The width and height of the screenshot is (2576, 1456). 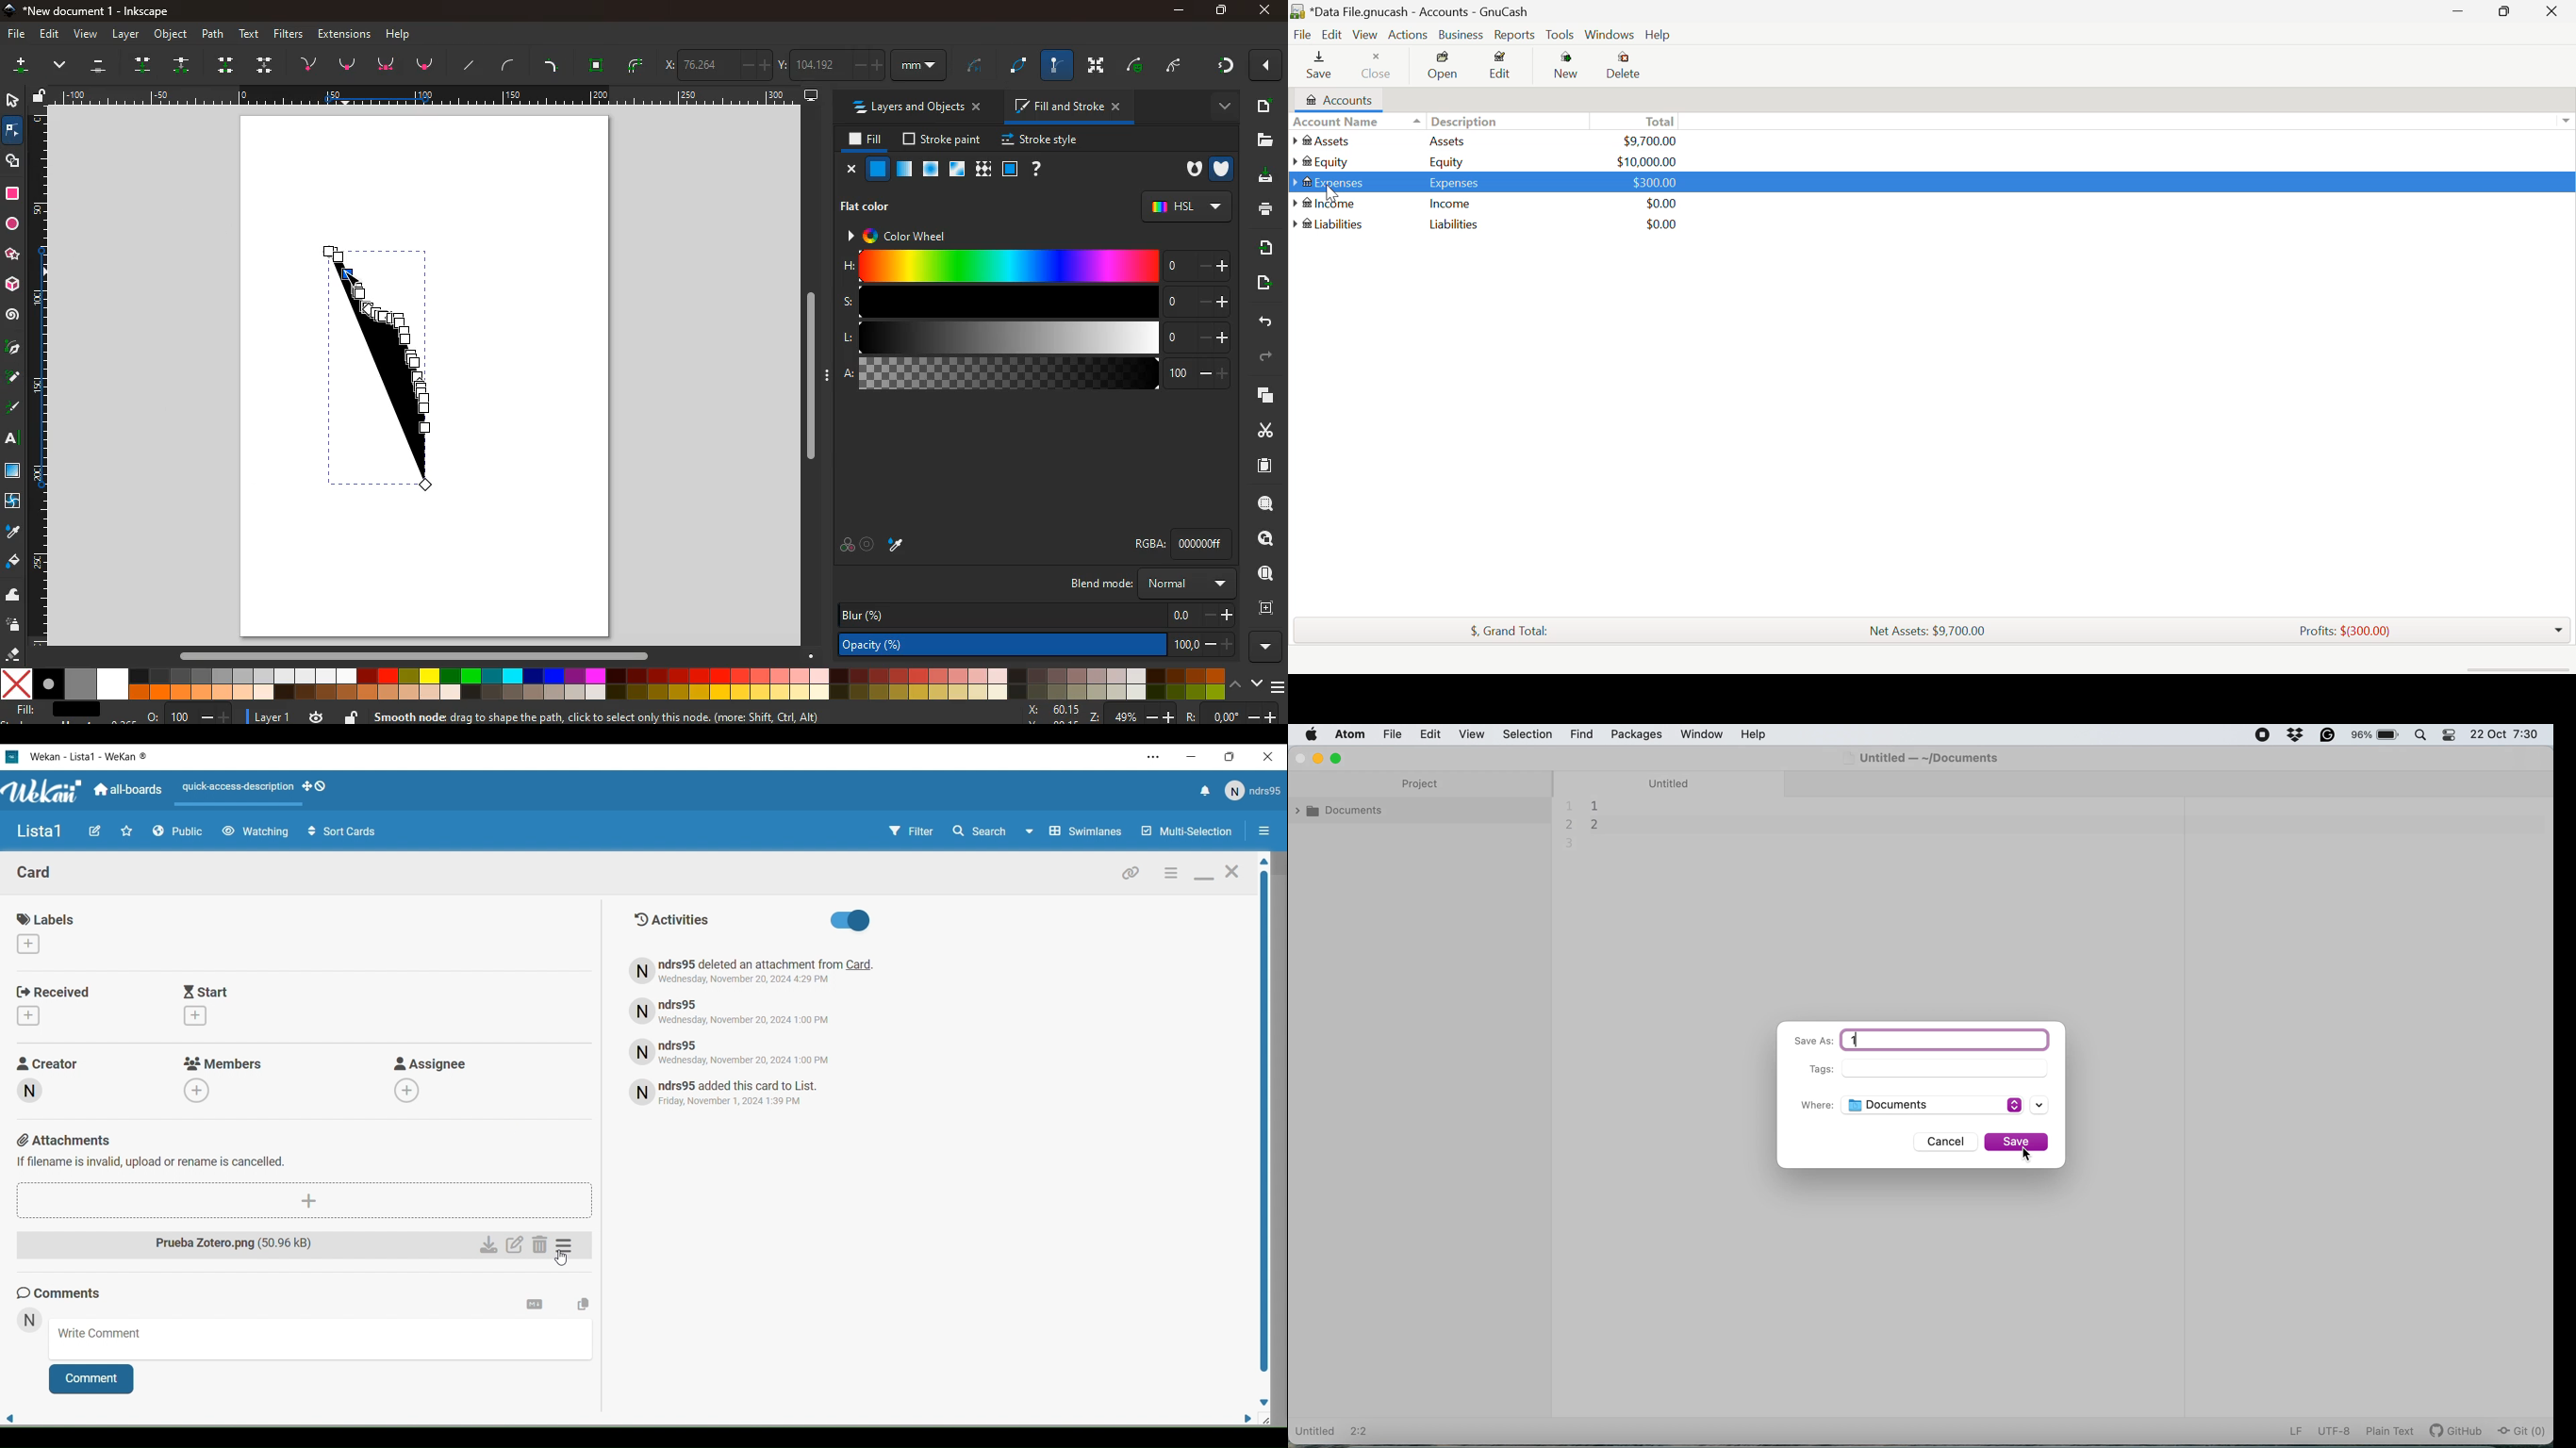 What do you see at coordinates (388, 65) in the screenshot?
I see `base` at bounding box center [388, 65].